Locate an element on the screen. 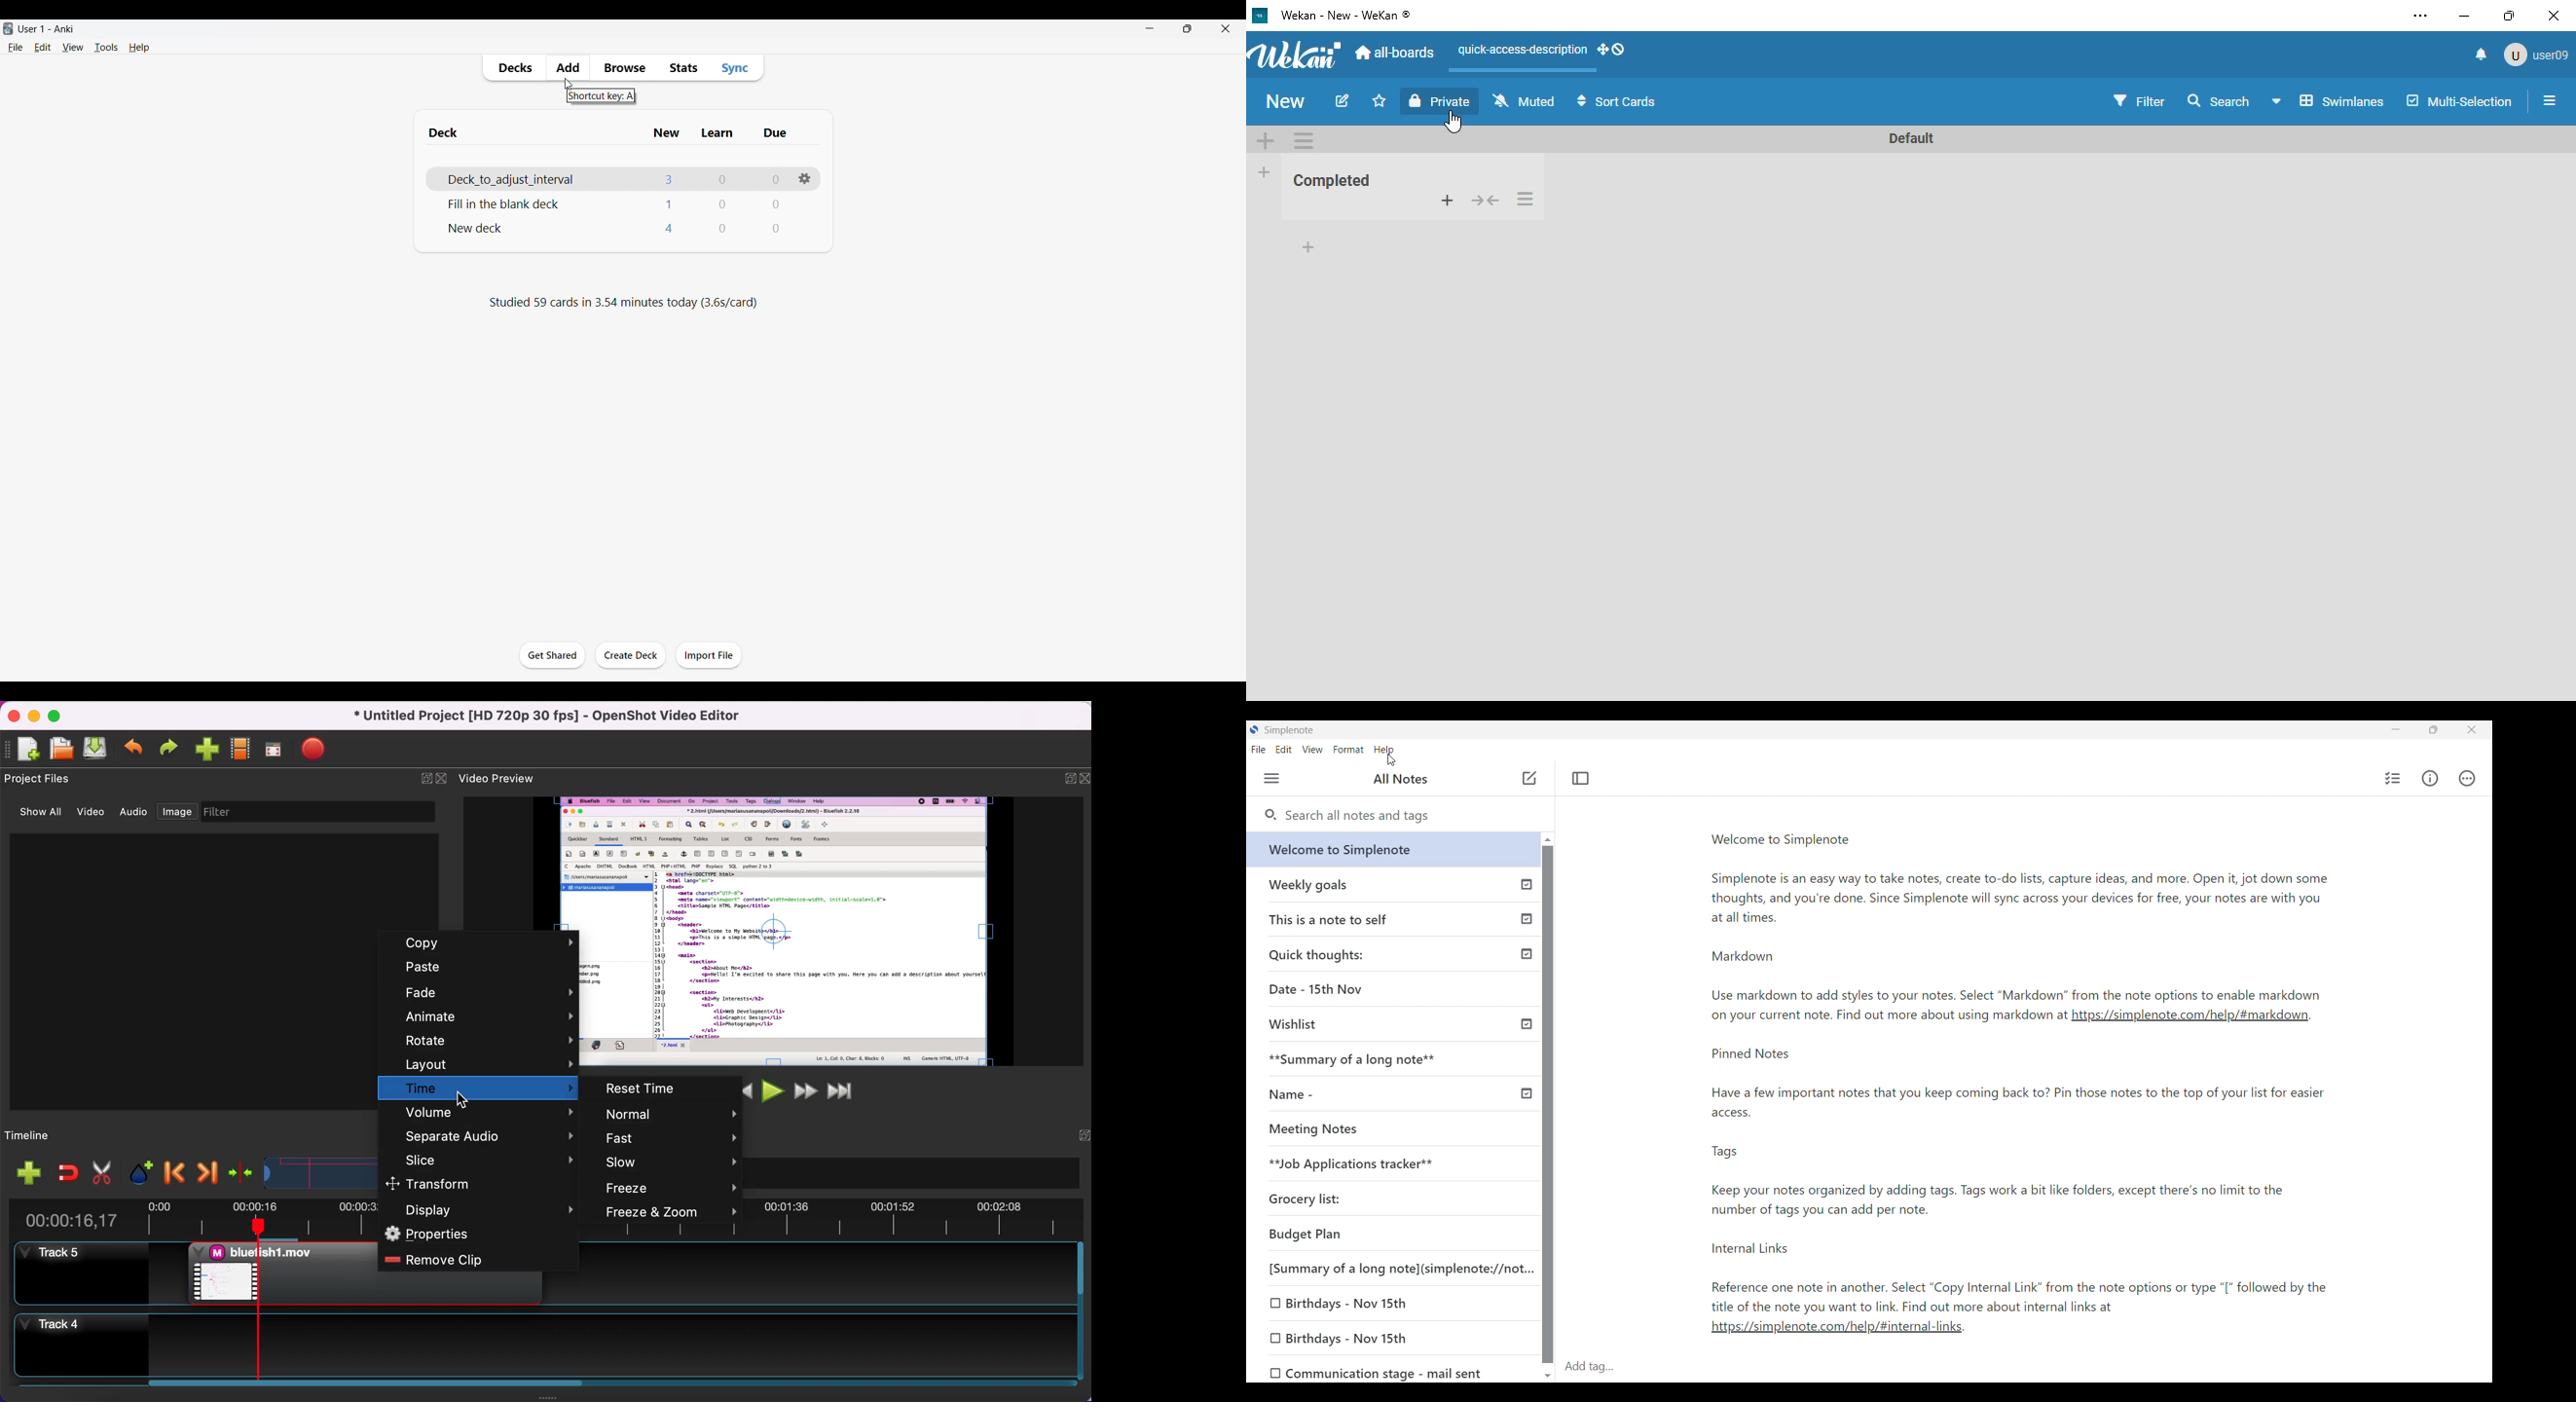 Image resolution: width=2576 pixels, height=1428 pixels. Actions is located at coordinates (2467, 778).